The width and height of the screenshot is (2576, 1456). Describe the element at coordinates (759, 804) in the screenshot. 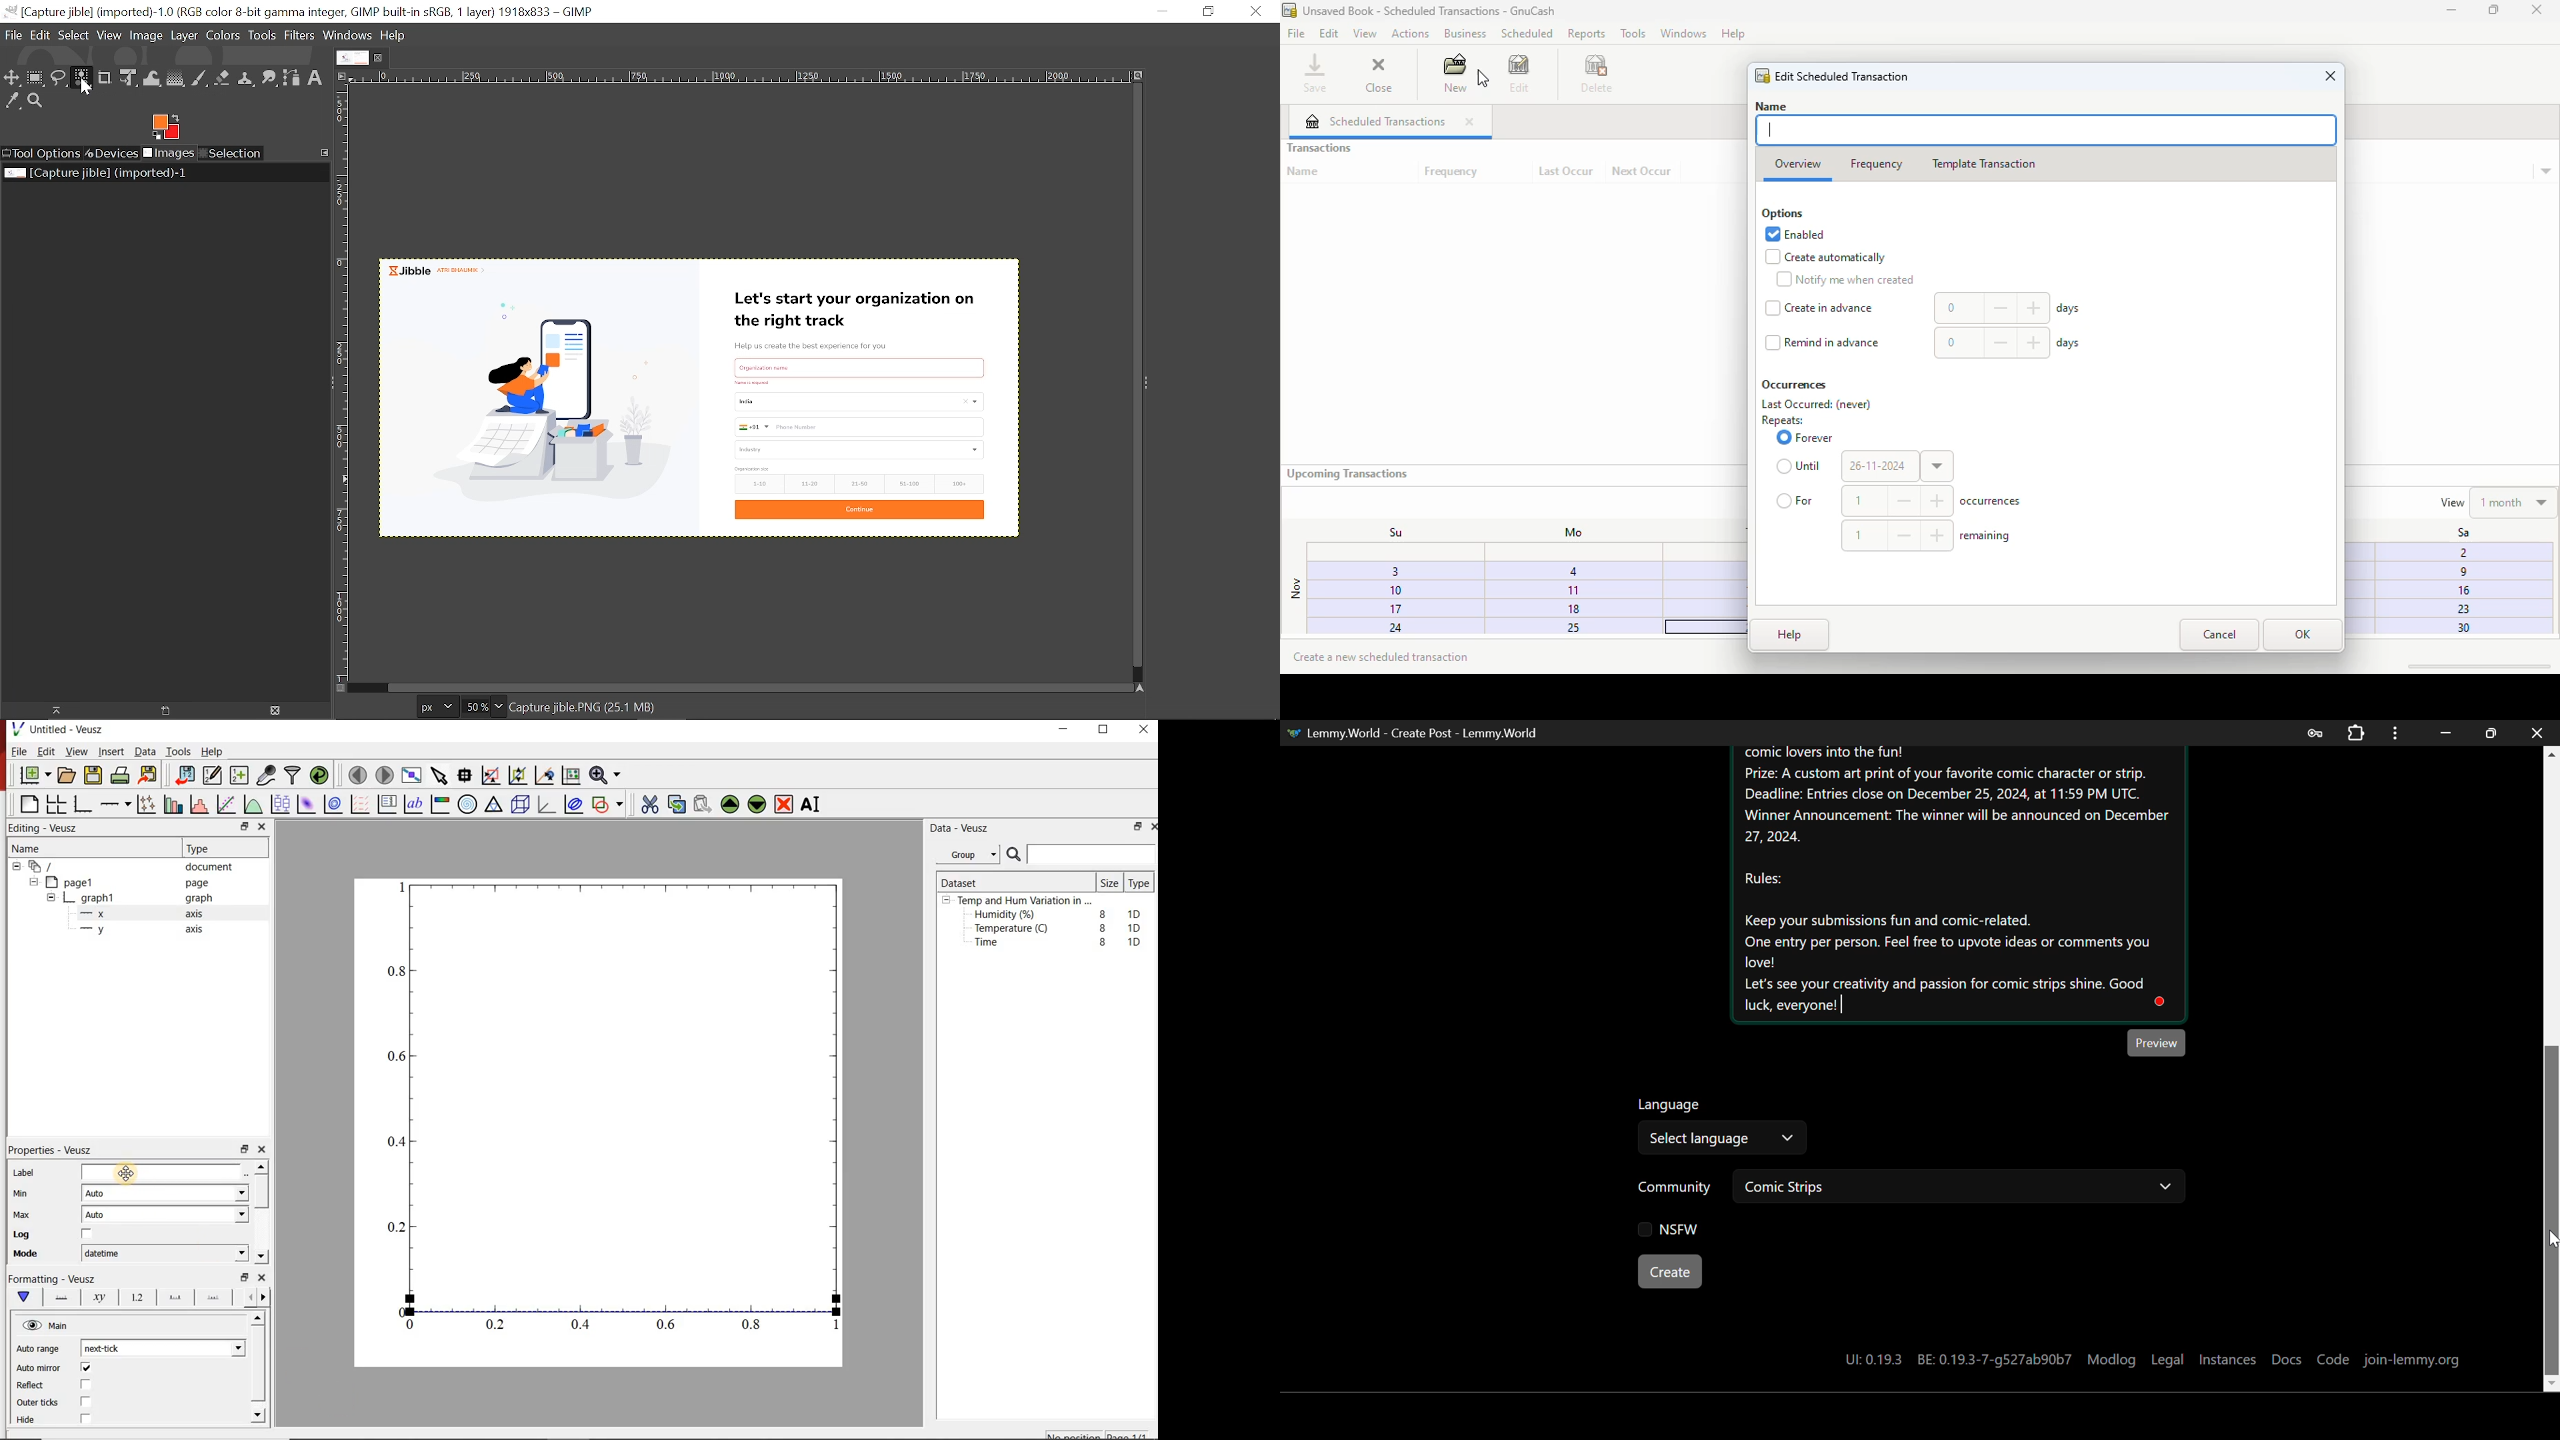

I see `Move the selected widget down` at that location.